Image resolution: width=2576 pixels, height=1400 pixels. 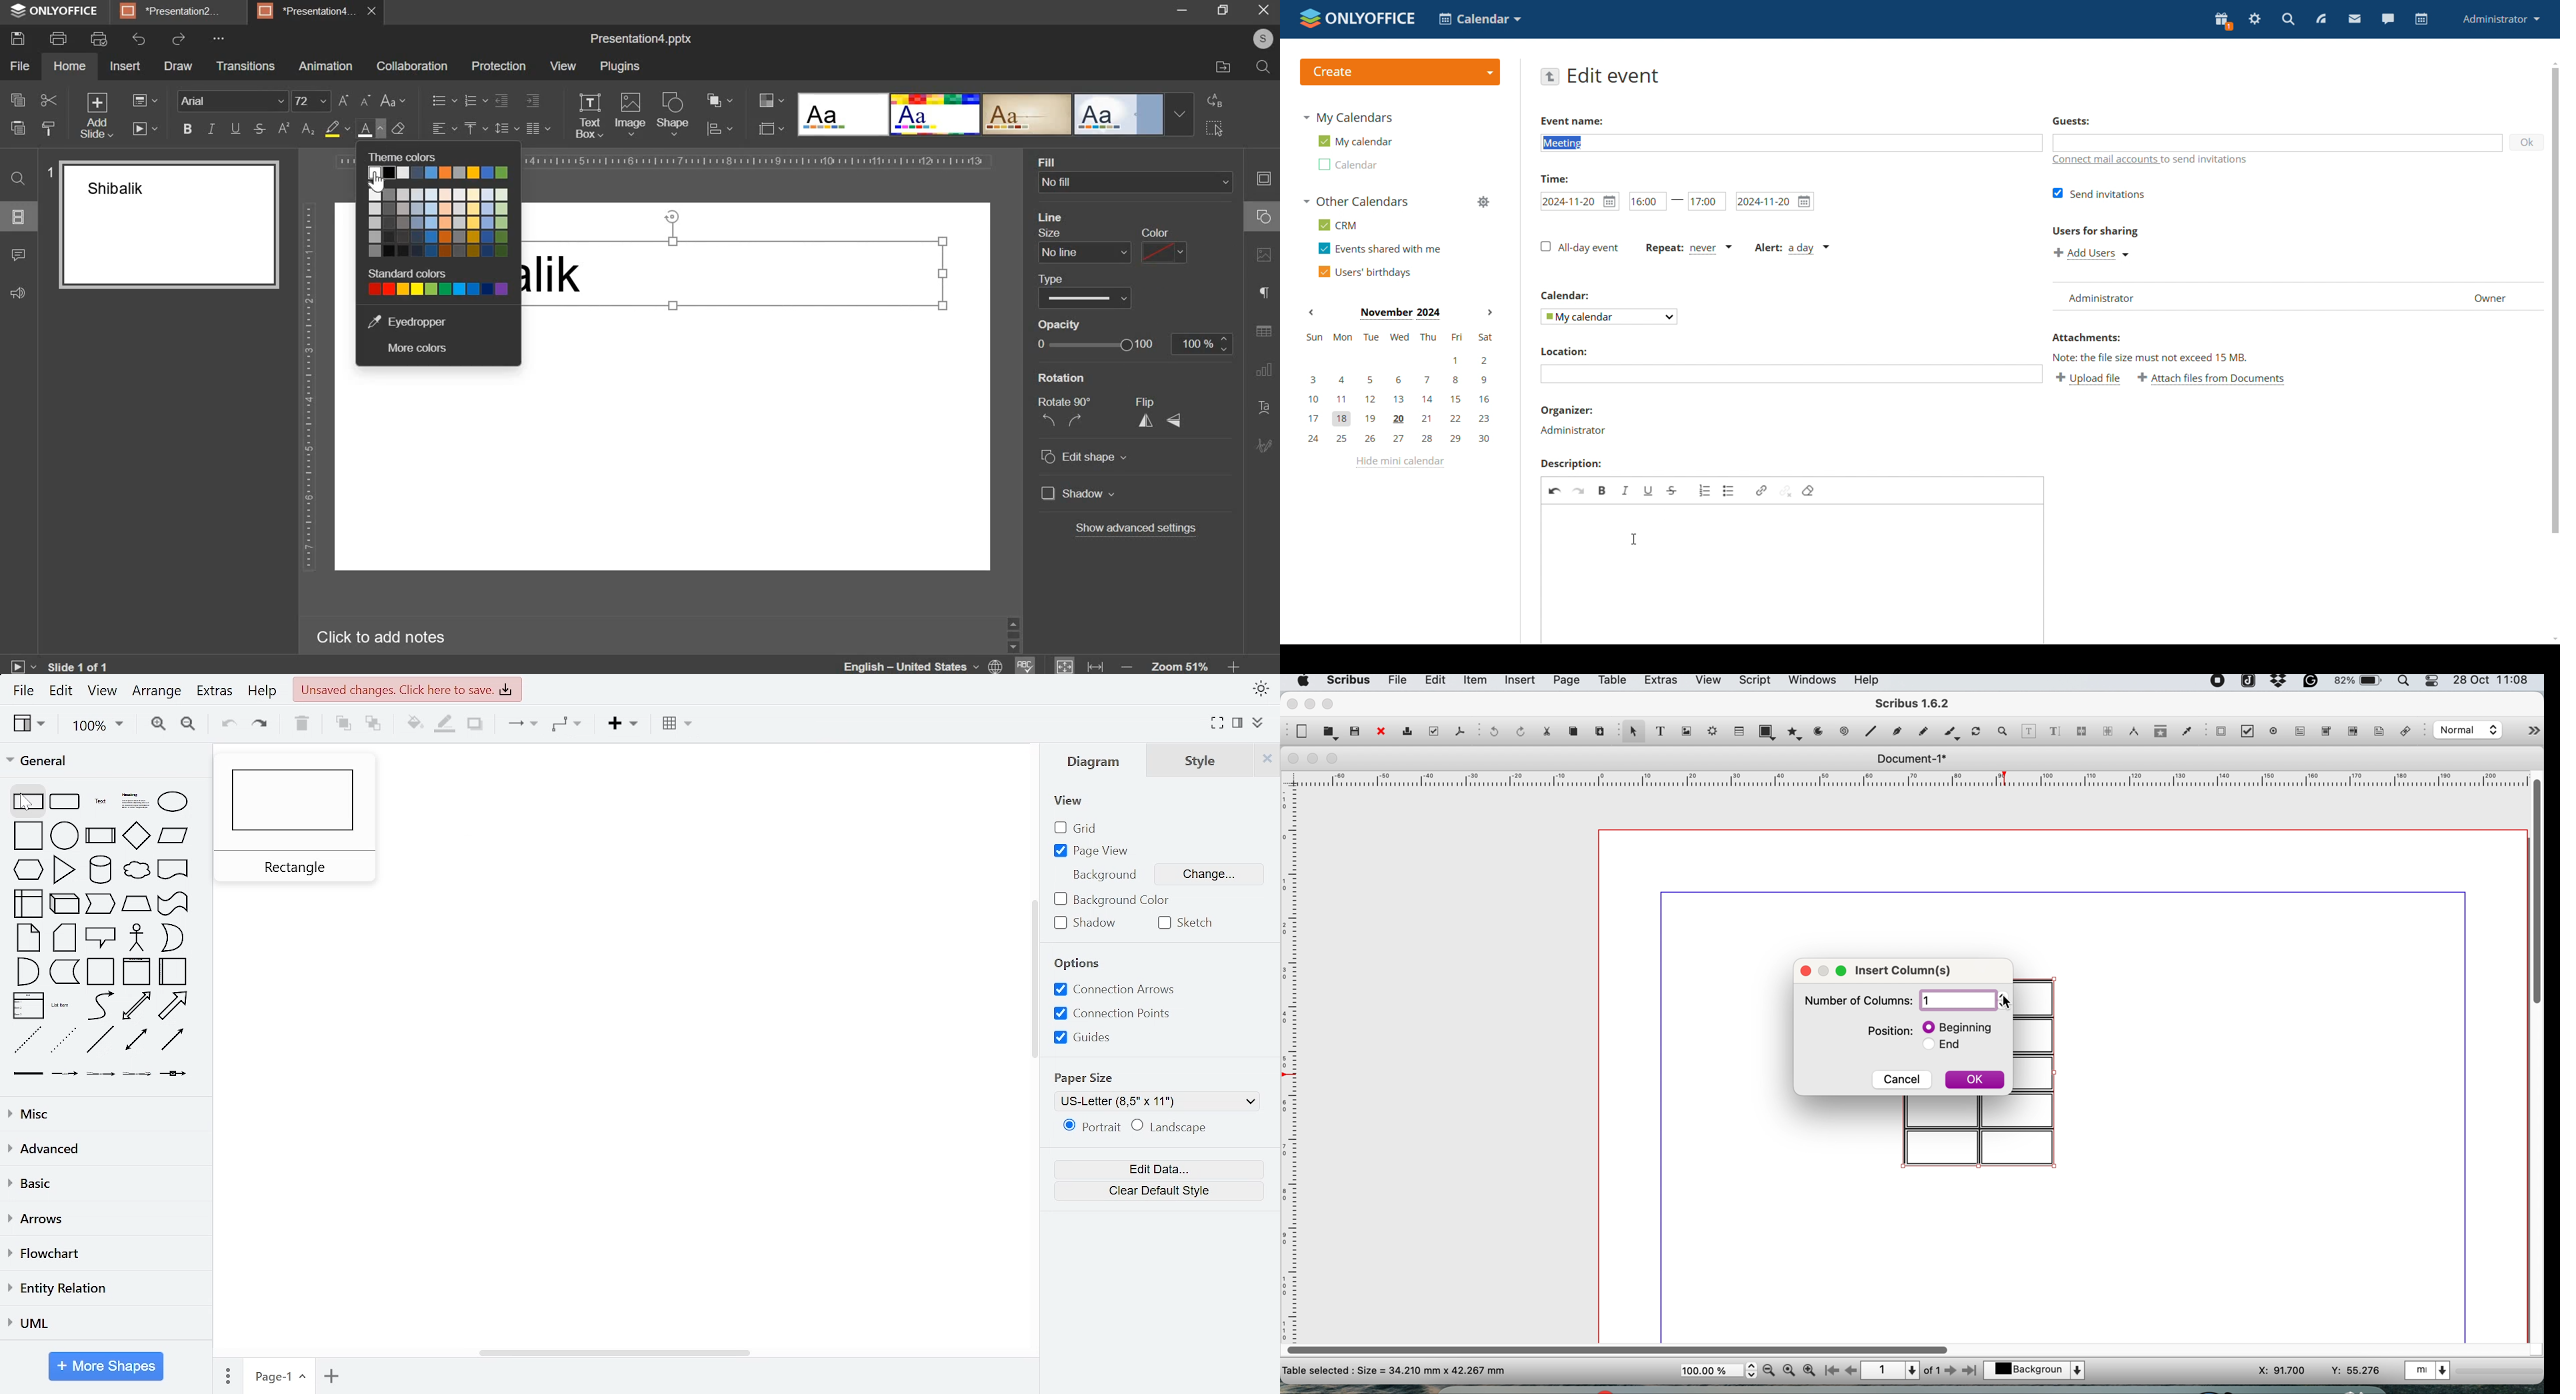 What do you see at coordinates (1355, 201) in the screenshot?
I see `other calendars` at bounding box center [1355, 201].